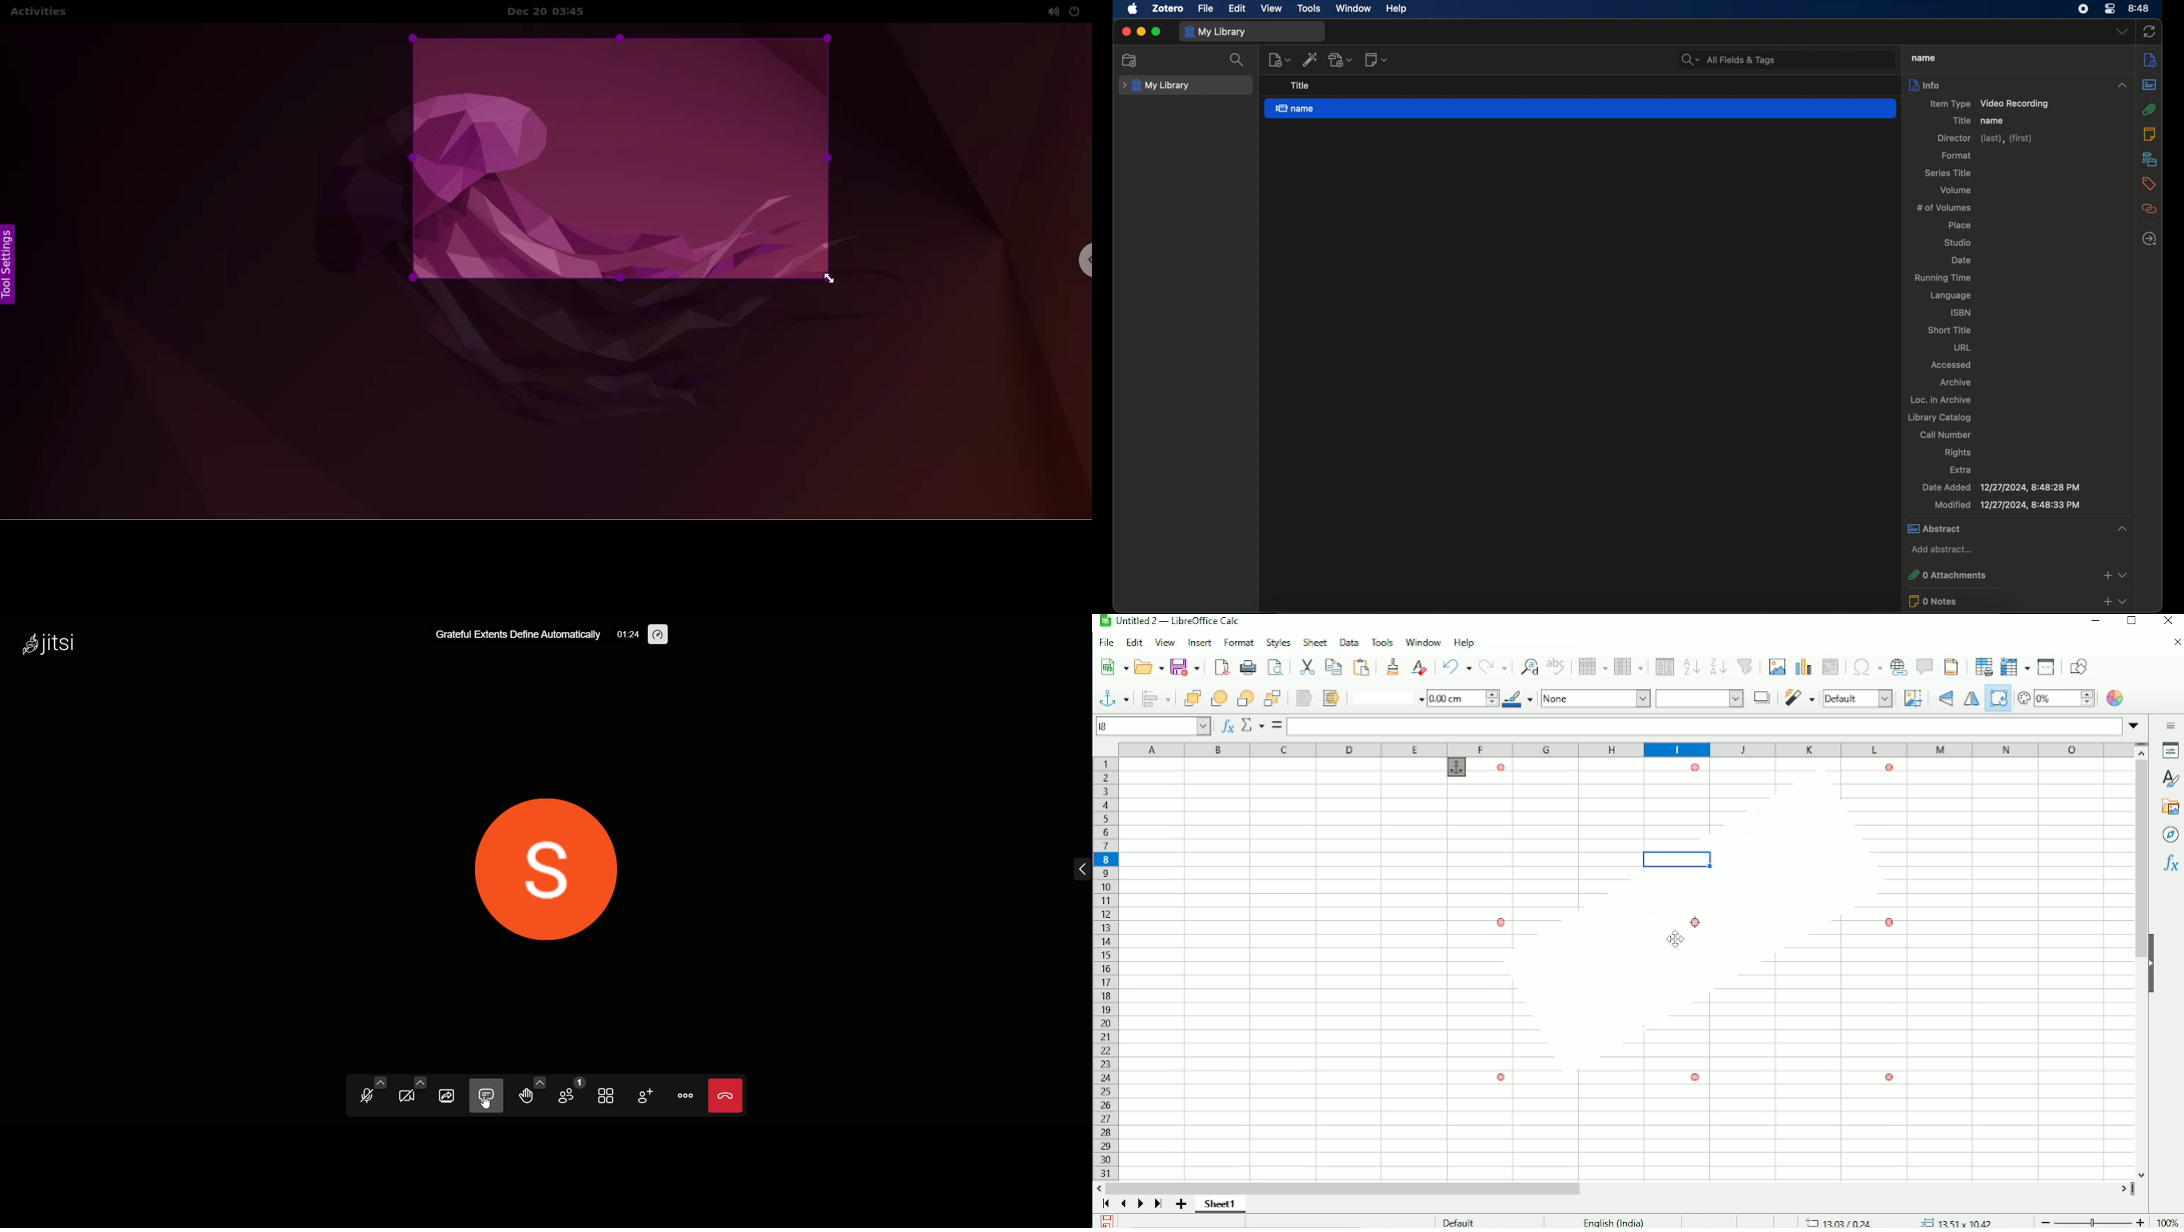 This screenshot has height=1232, width=2184. I want to click on Clear direct formatting, so click(1418, 667).